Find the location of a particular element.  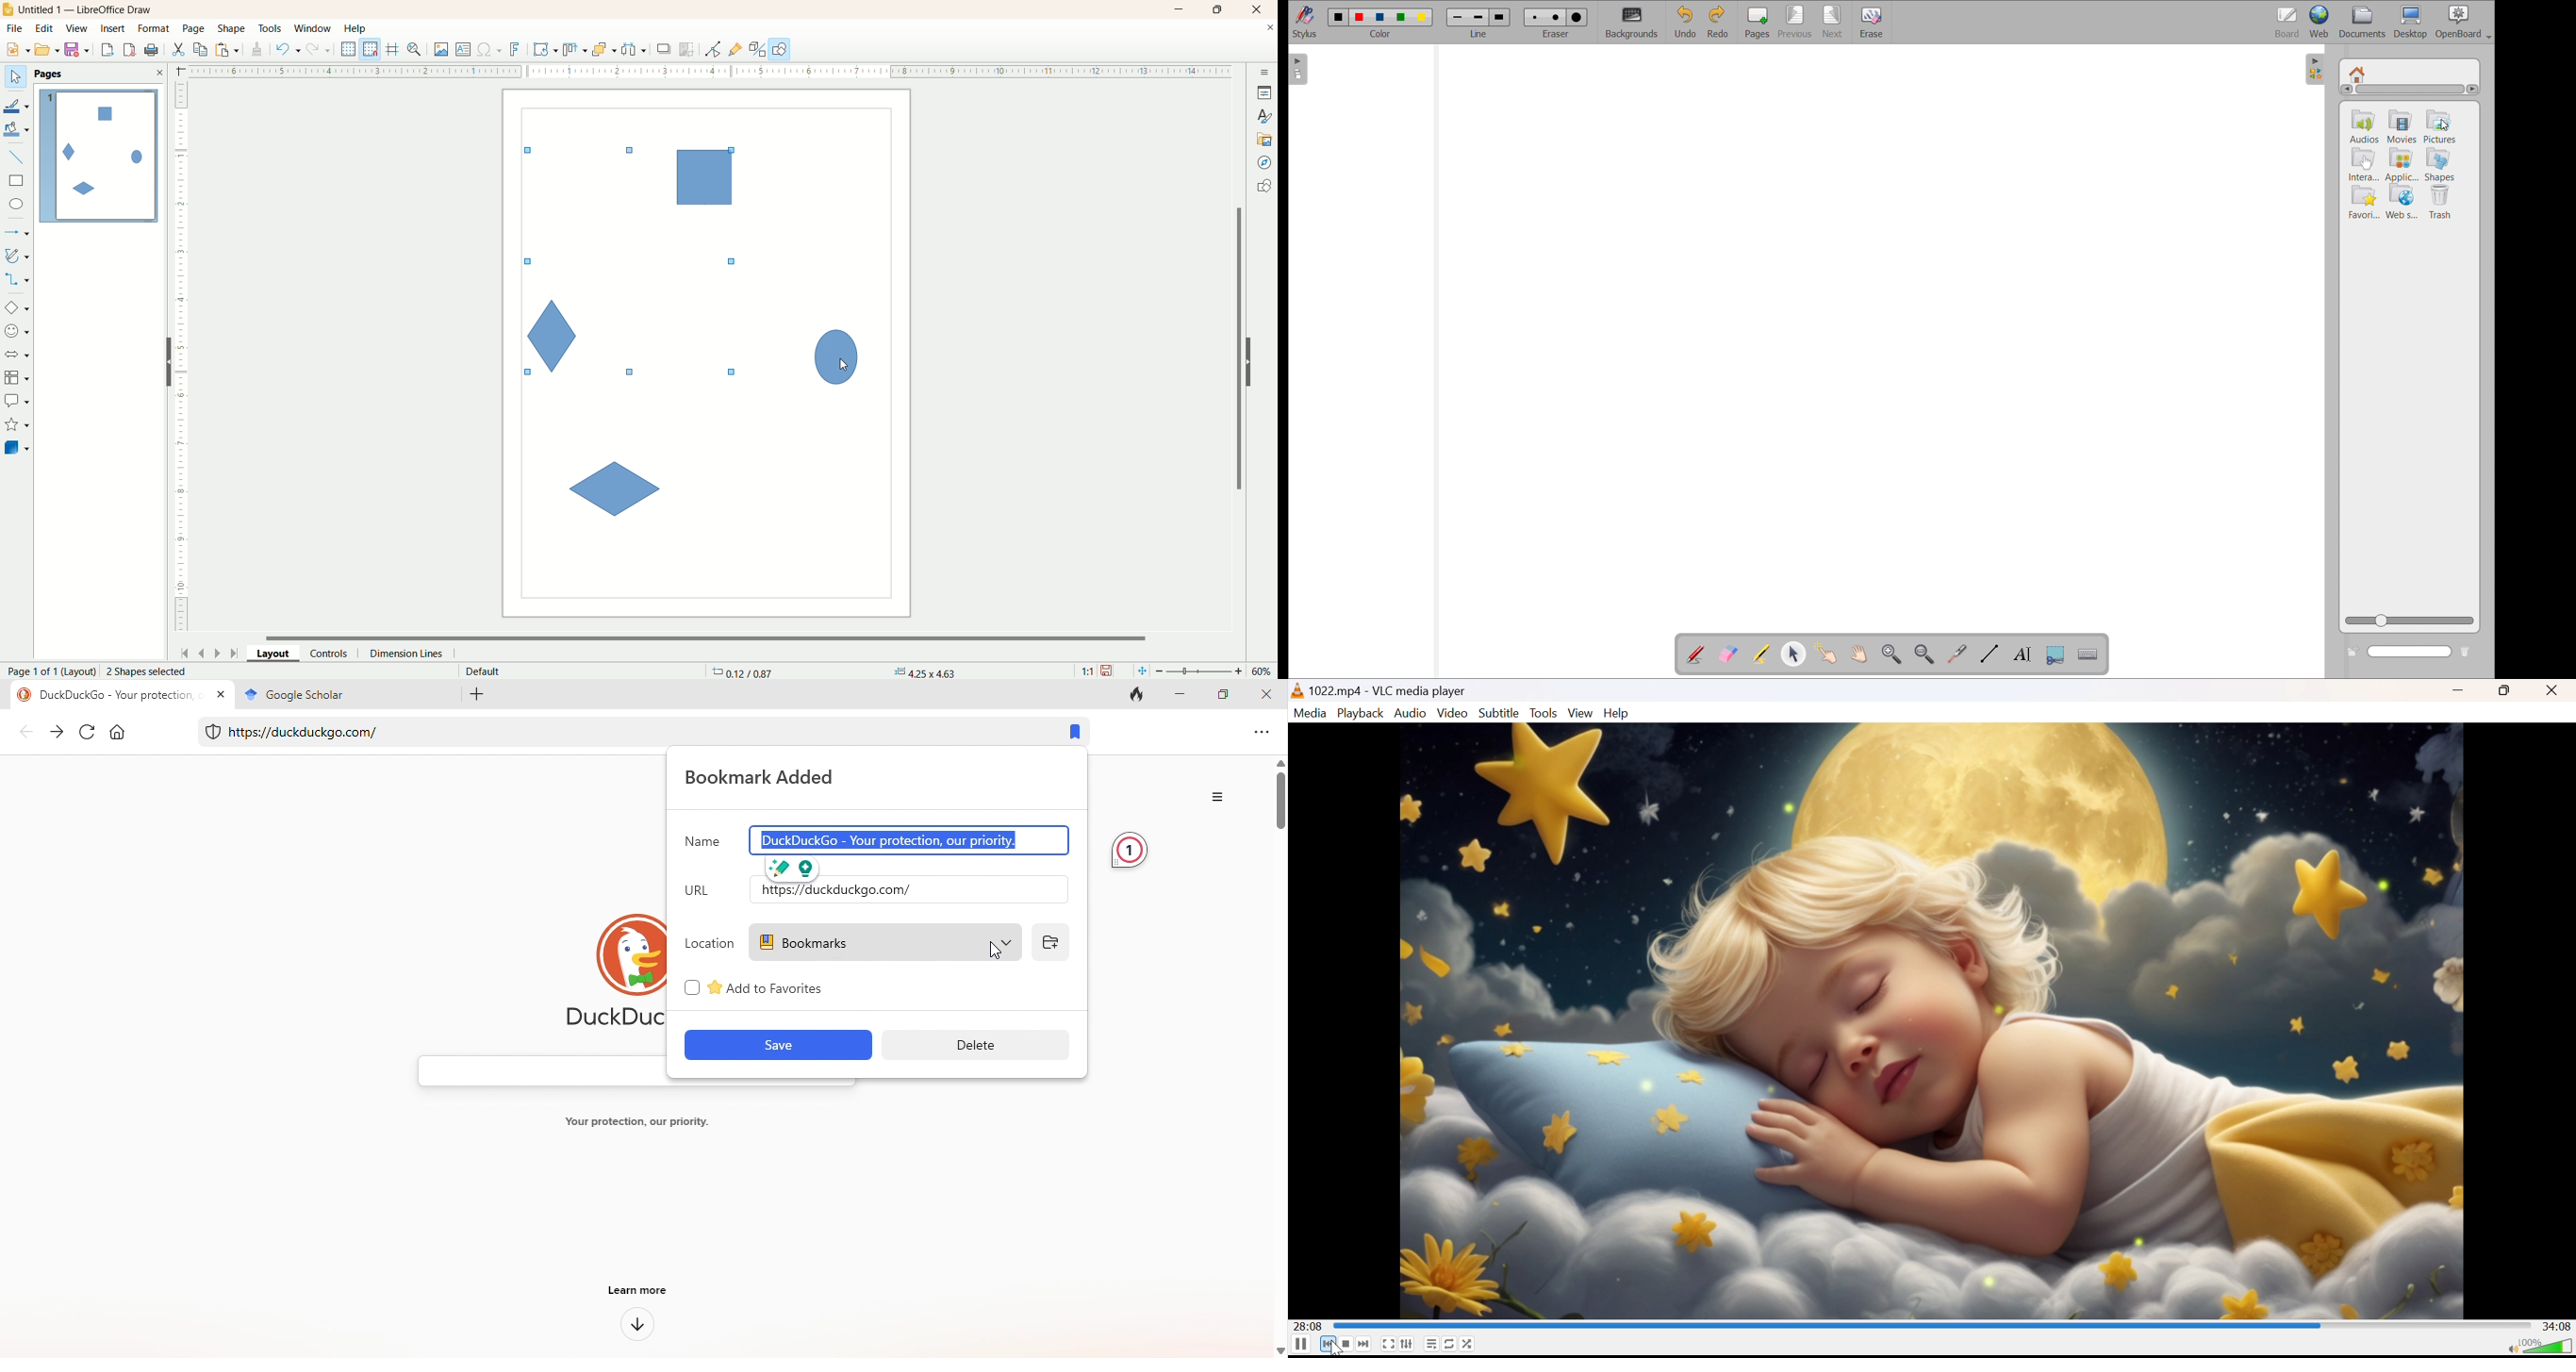

board is located at coordinates (2287, 22).